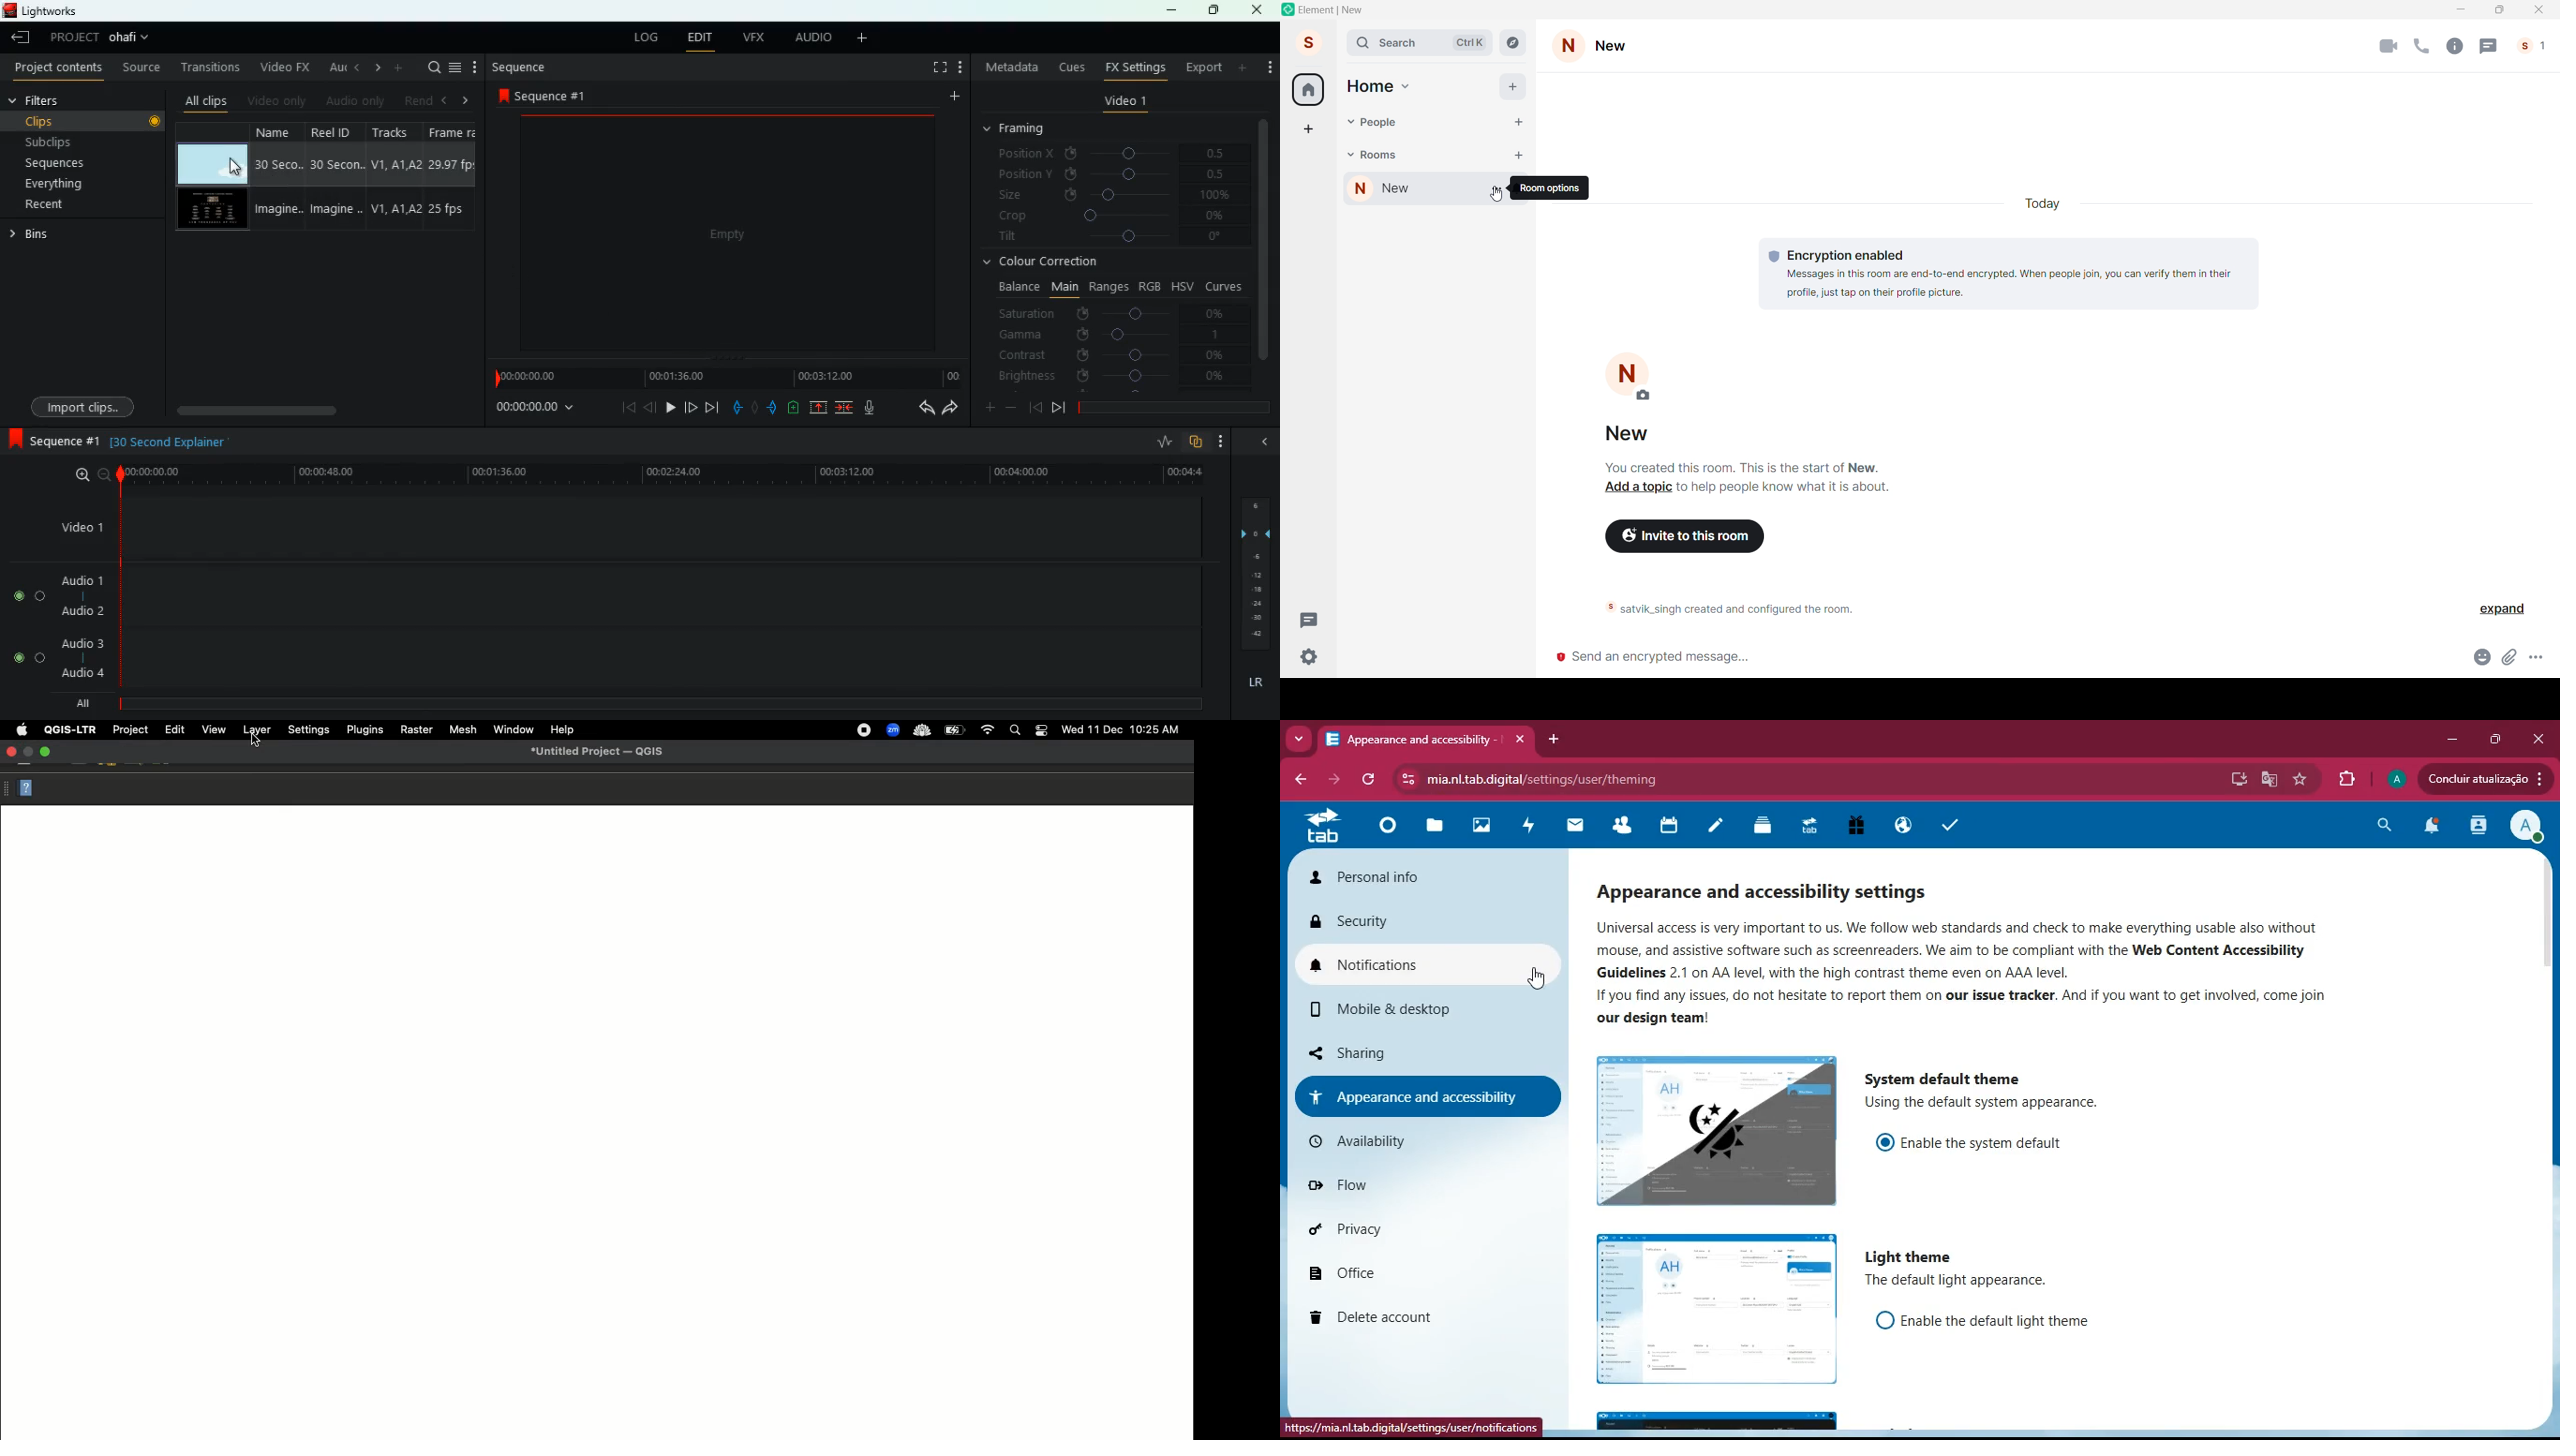  Describe the element at coordinates (2432, 829) in the screenshot. I see `notifications` at that location.